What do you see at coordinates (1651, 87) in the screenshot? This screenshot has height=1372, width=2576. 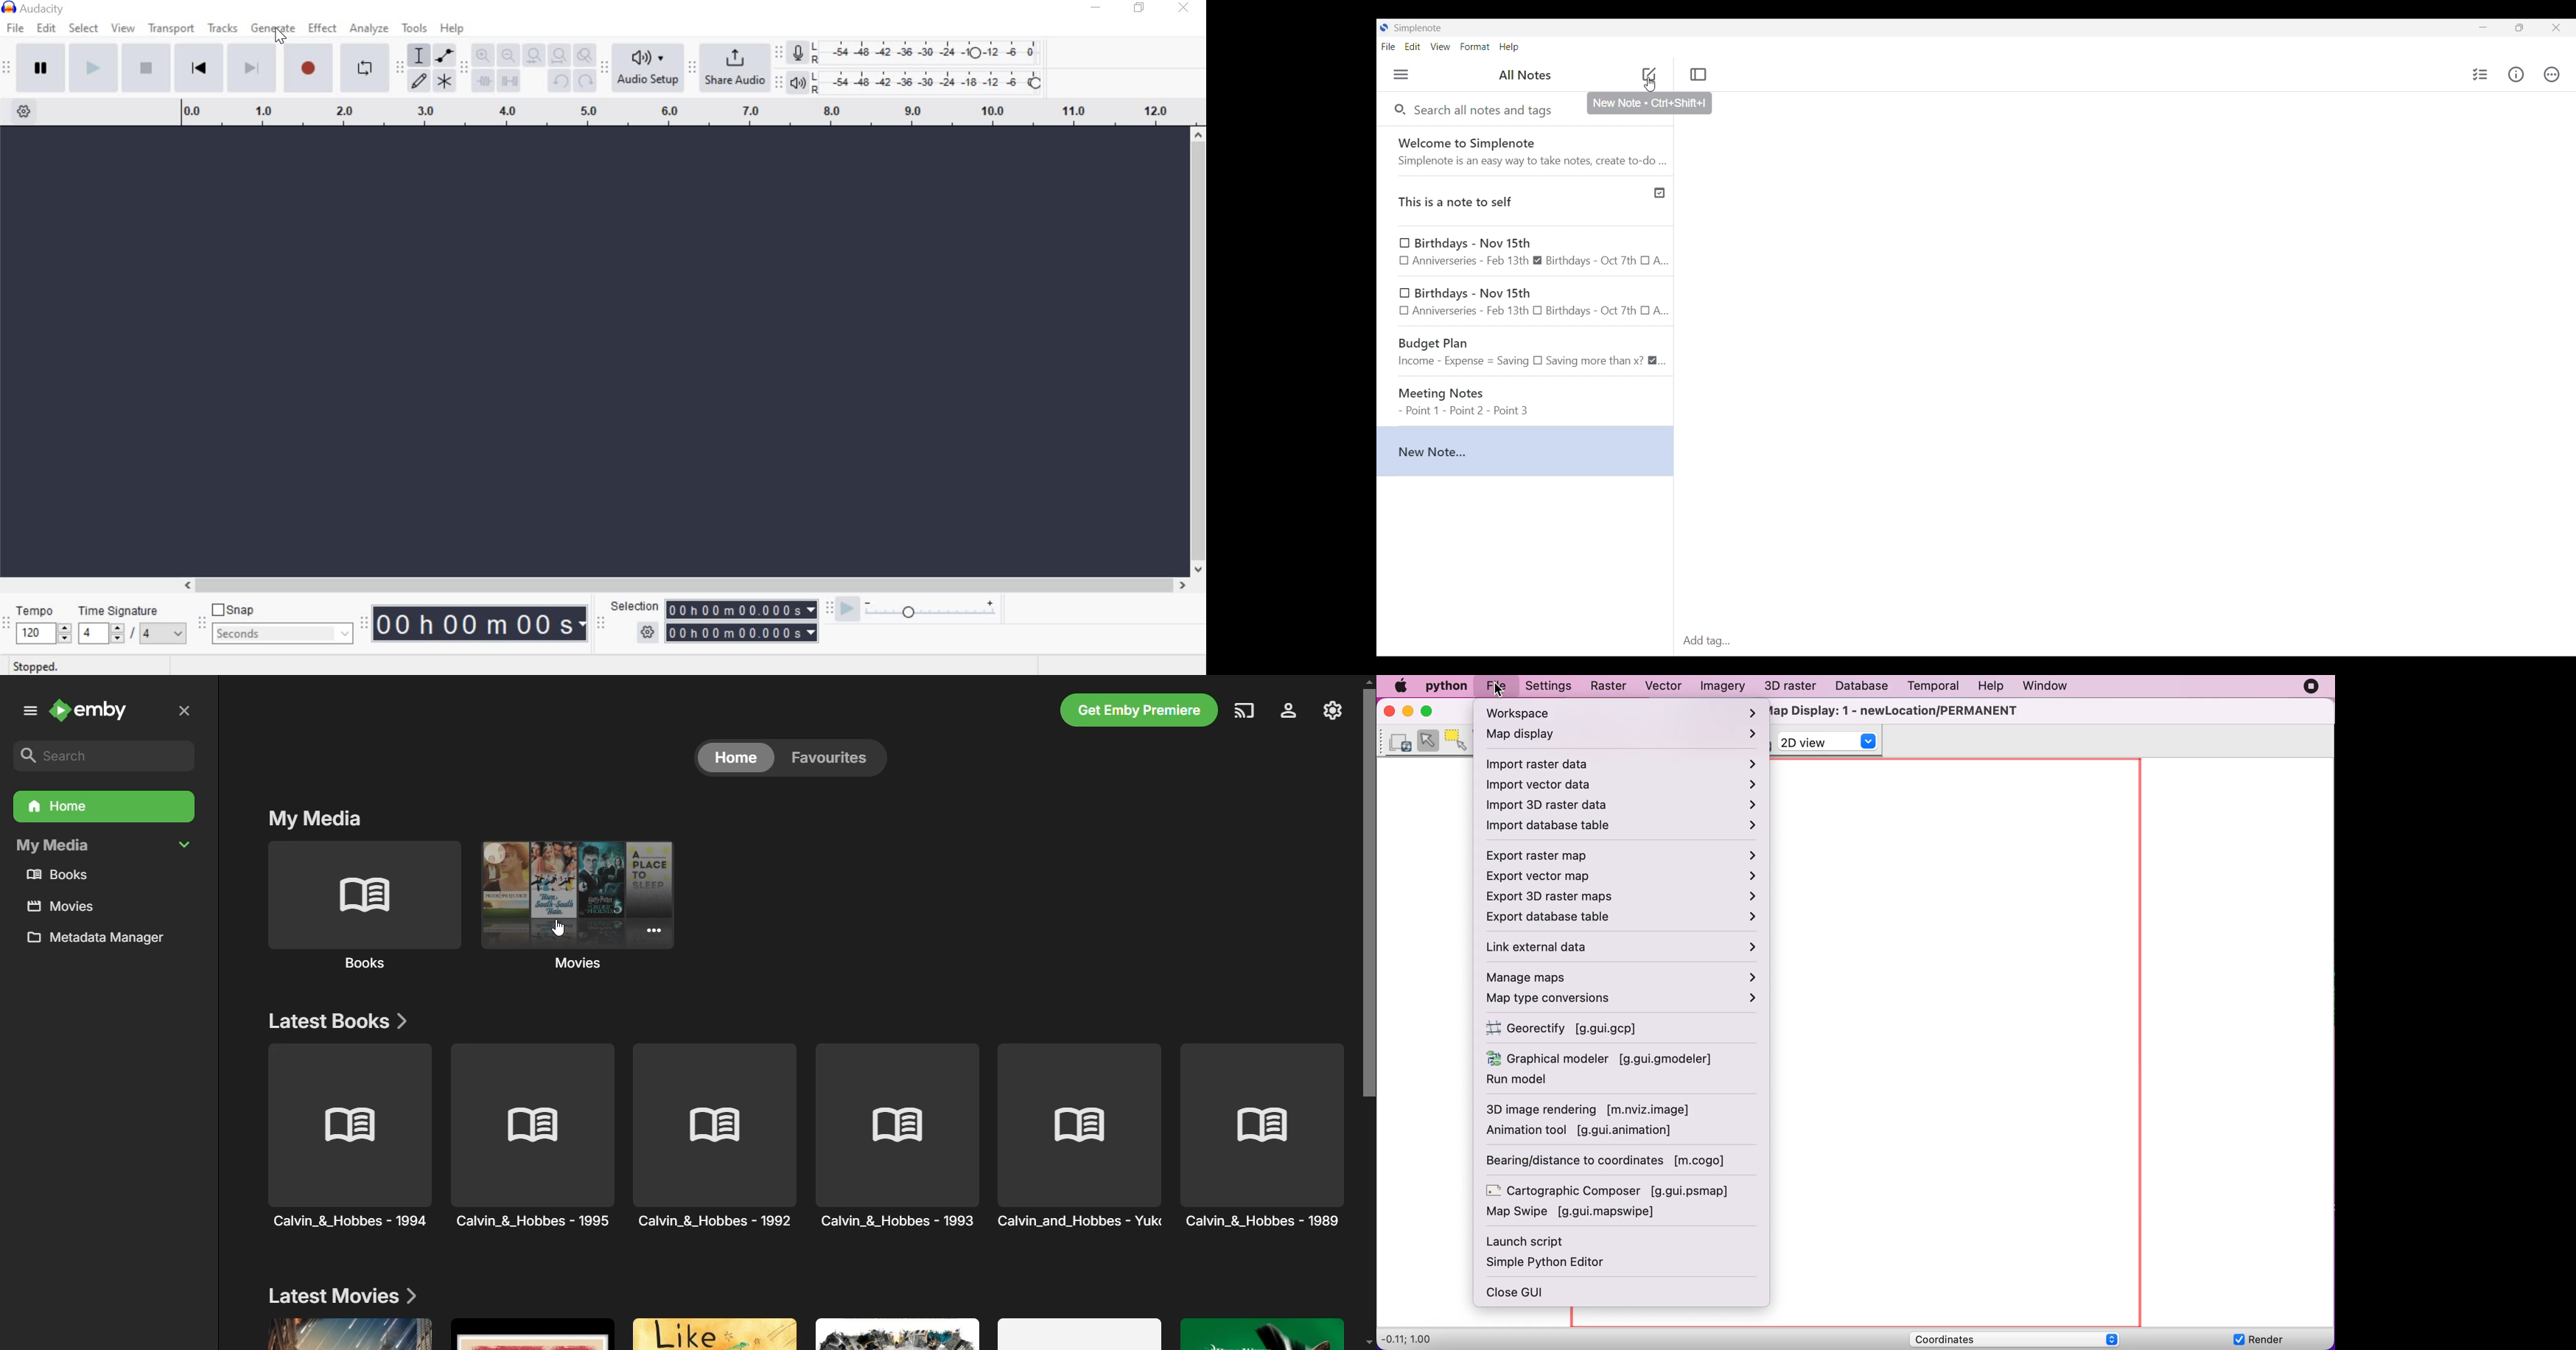 I see `cursor` at bounding box center [1651, 87].